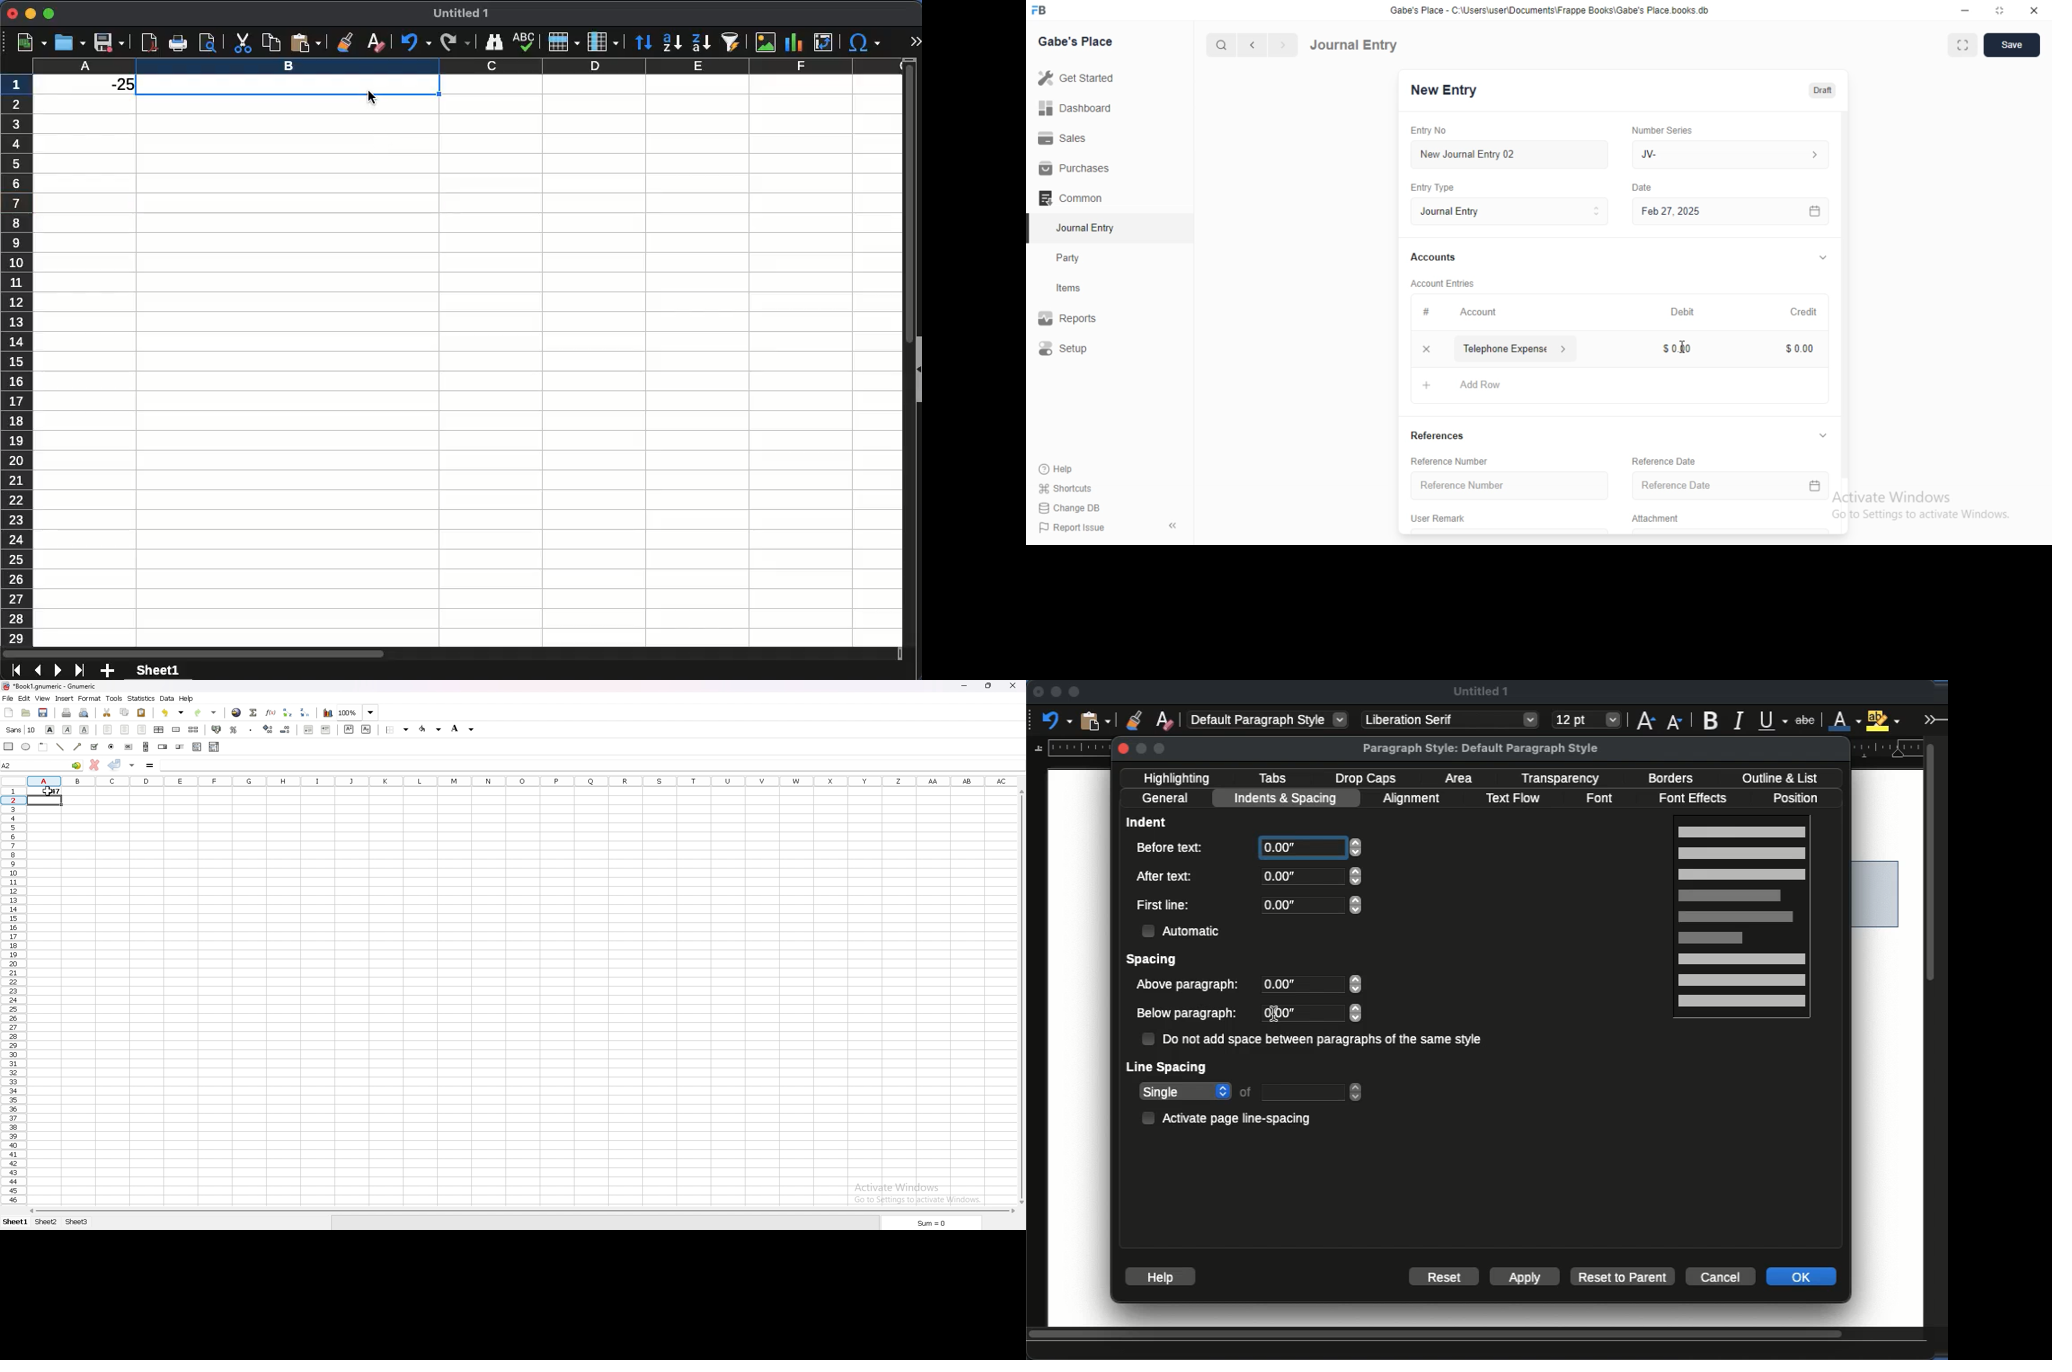 This screenshot has width=2072, height=1372. Describe the element at coordinates (28, 42) in the screenshot. I see `new` at that location.